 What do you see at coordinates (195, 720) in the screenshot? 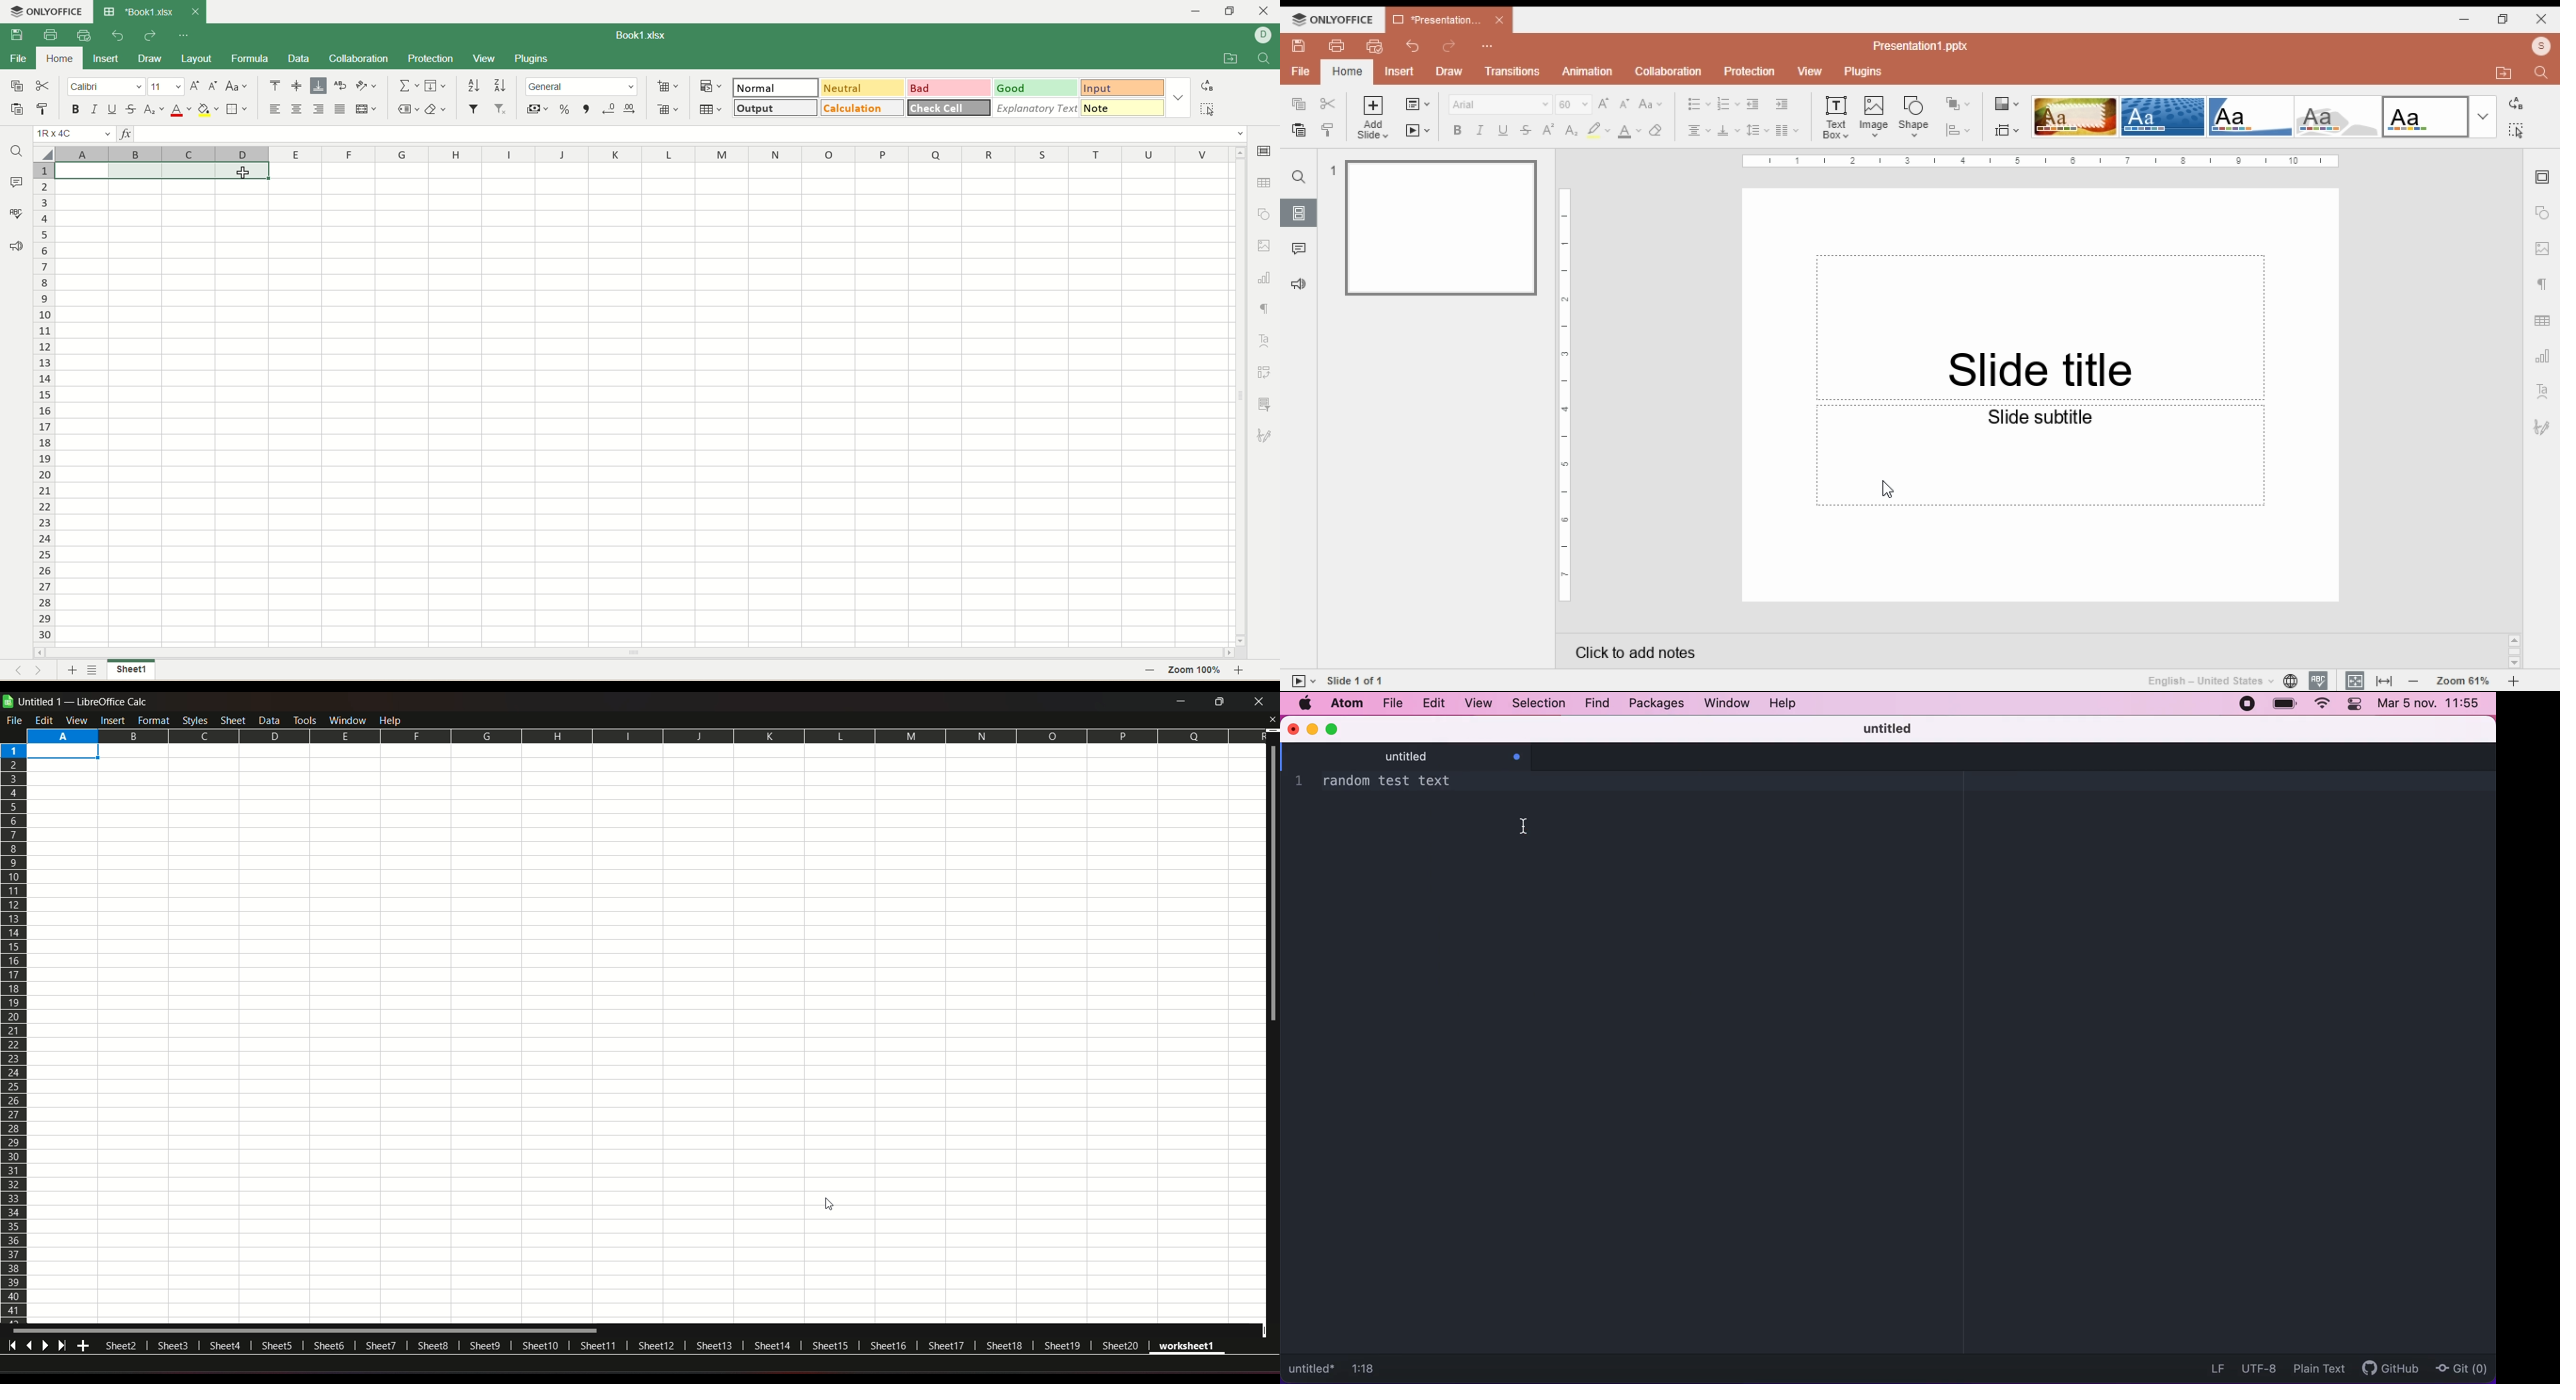
I see `Styles` at bounding box center [195, 720].